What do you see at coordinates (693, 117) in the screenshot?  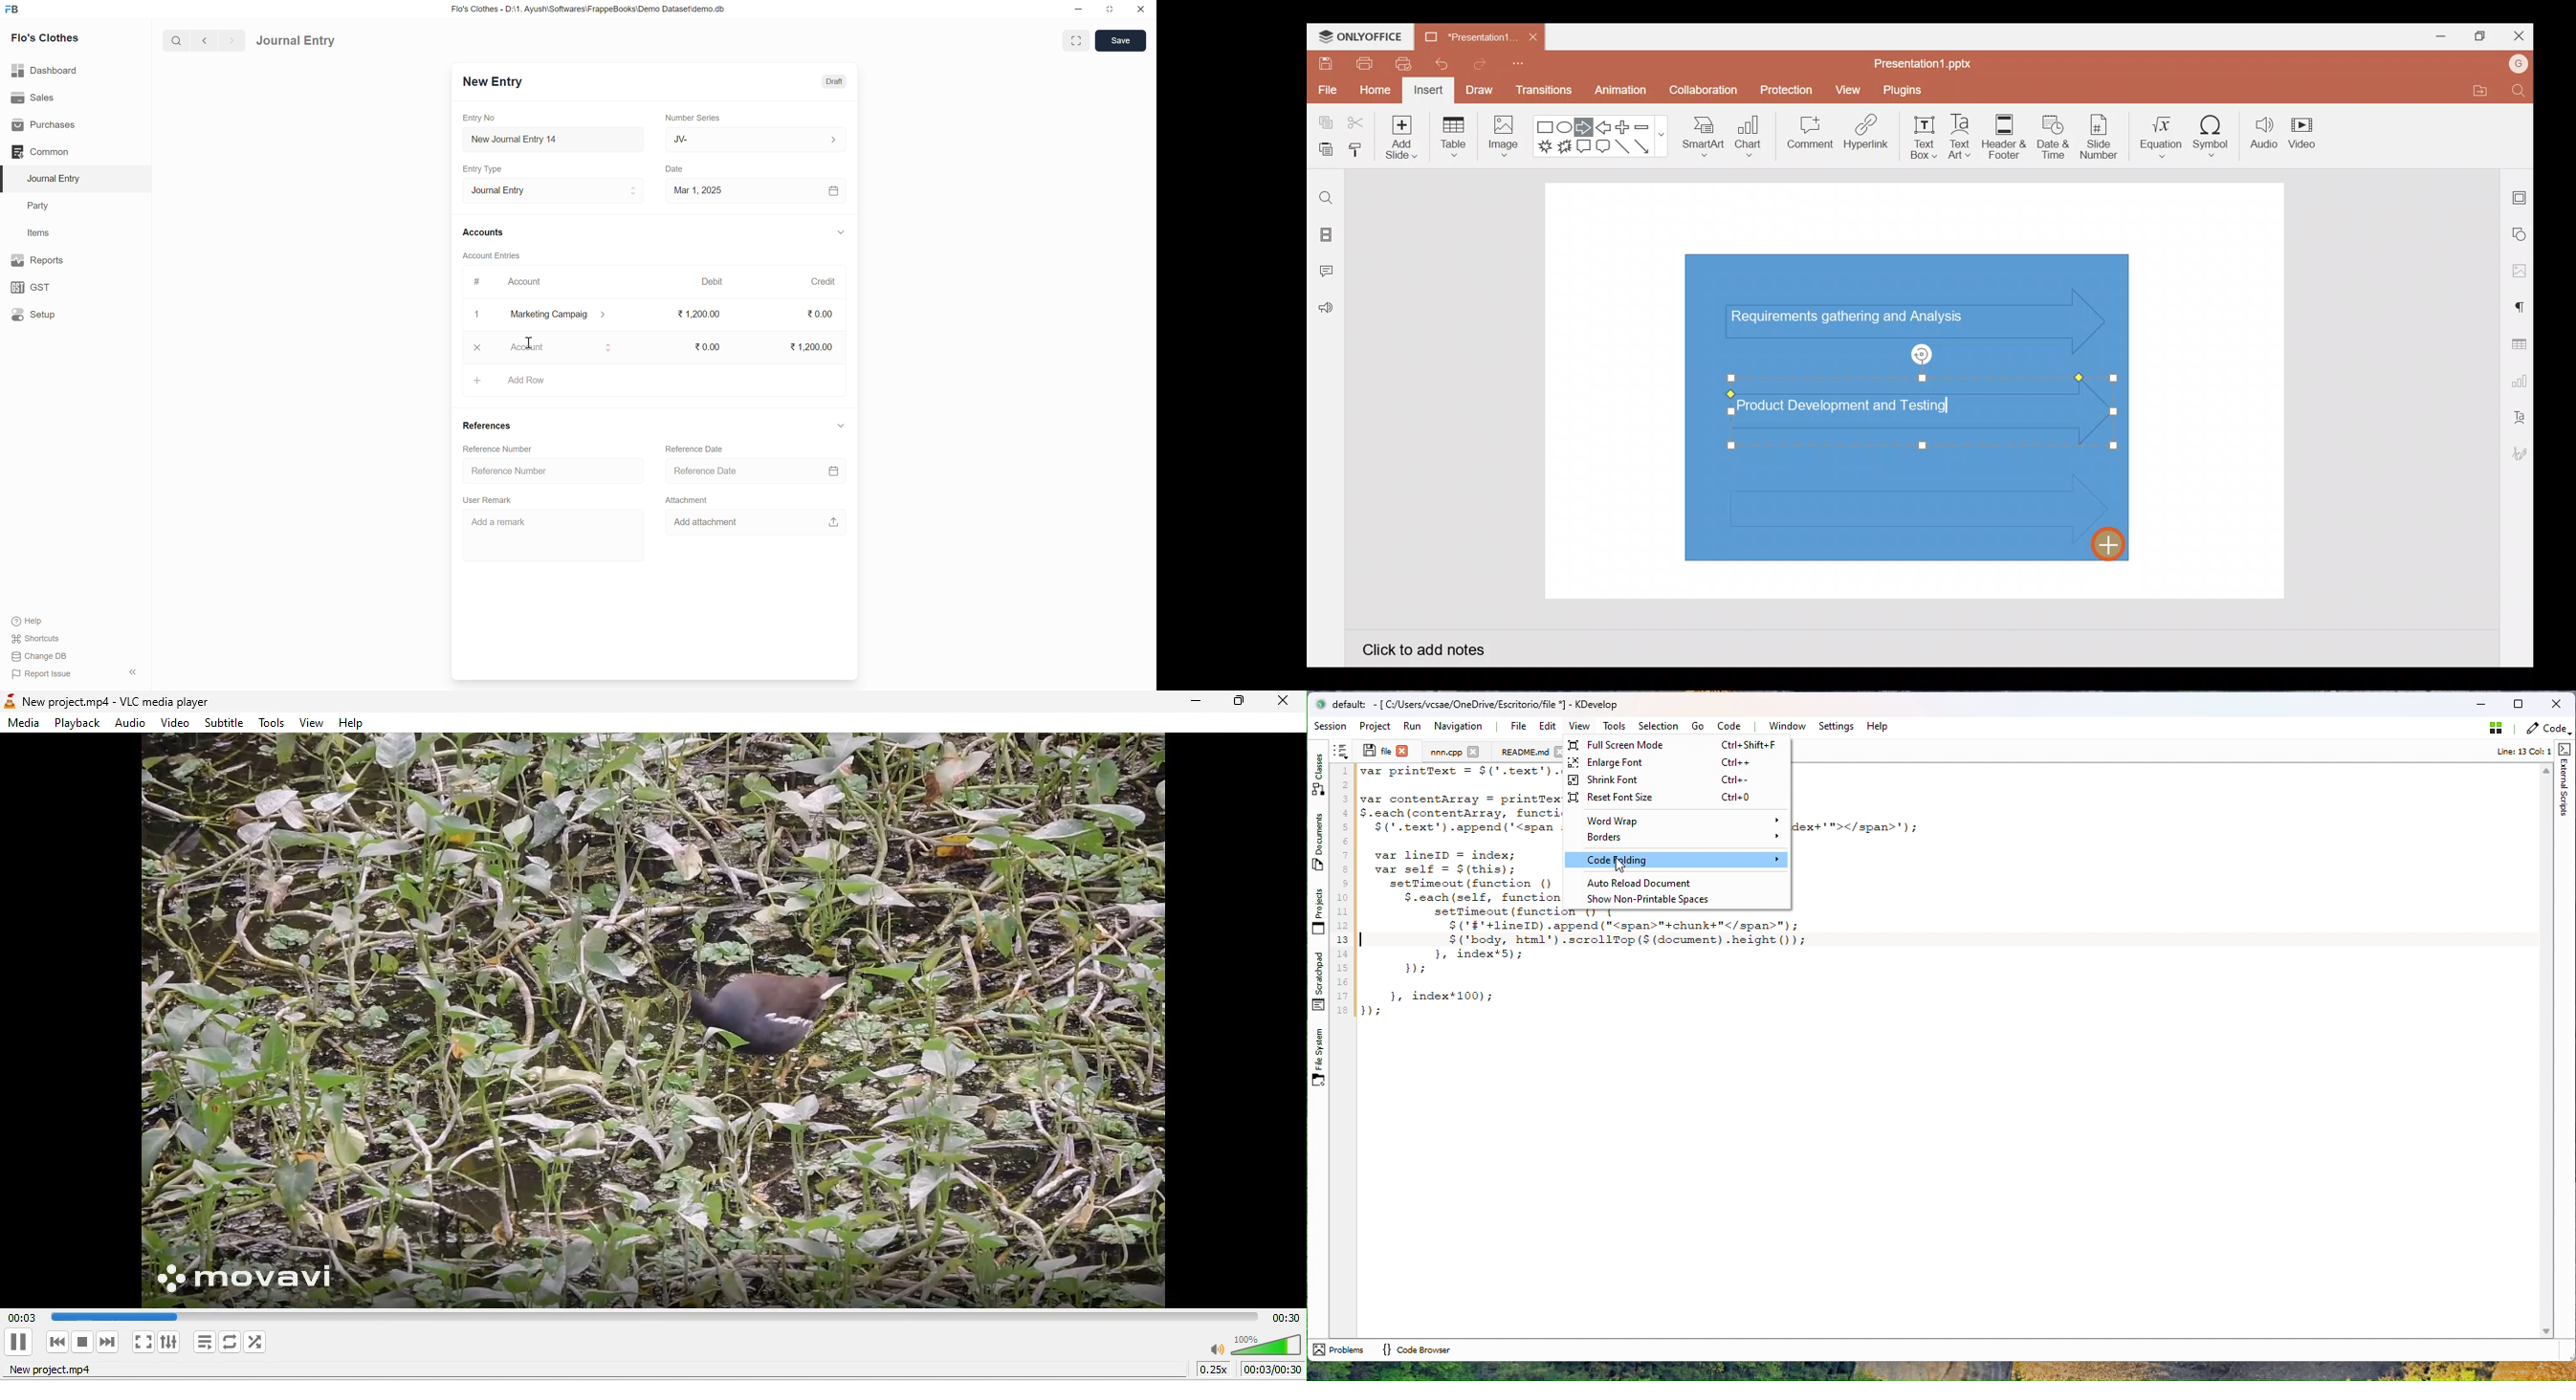 I see `Number Series` at bounding box center [693, 117].